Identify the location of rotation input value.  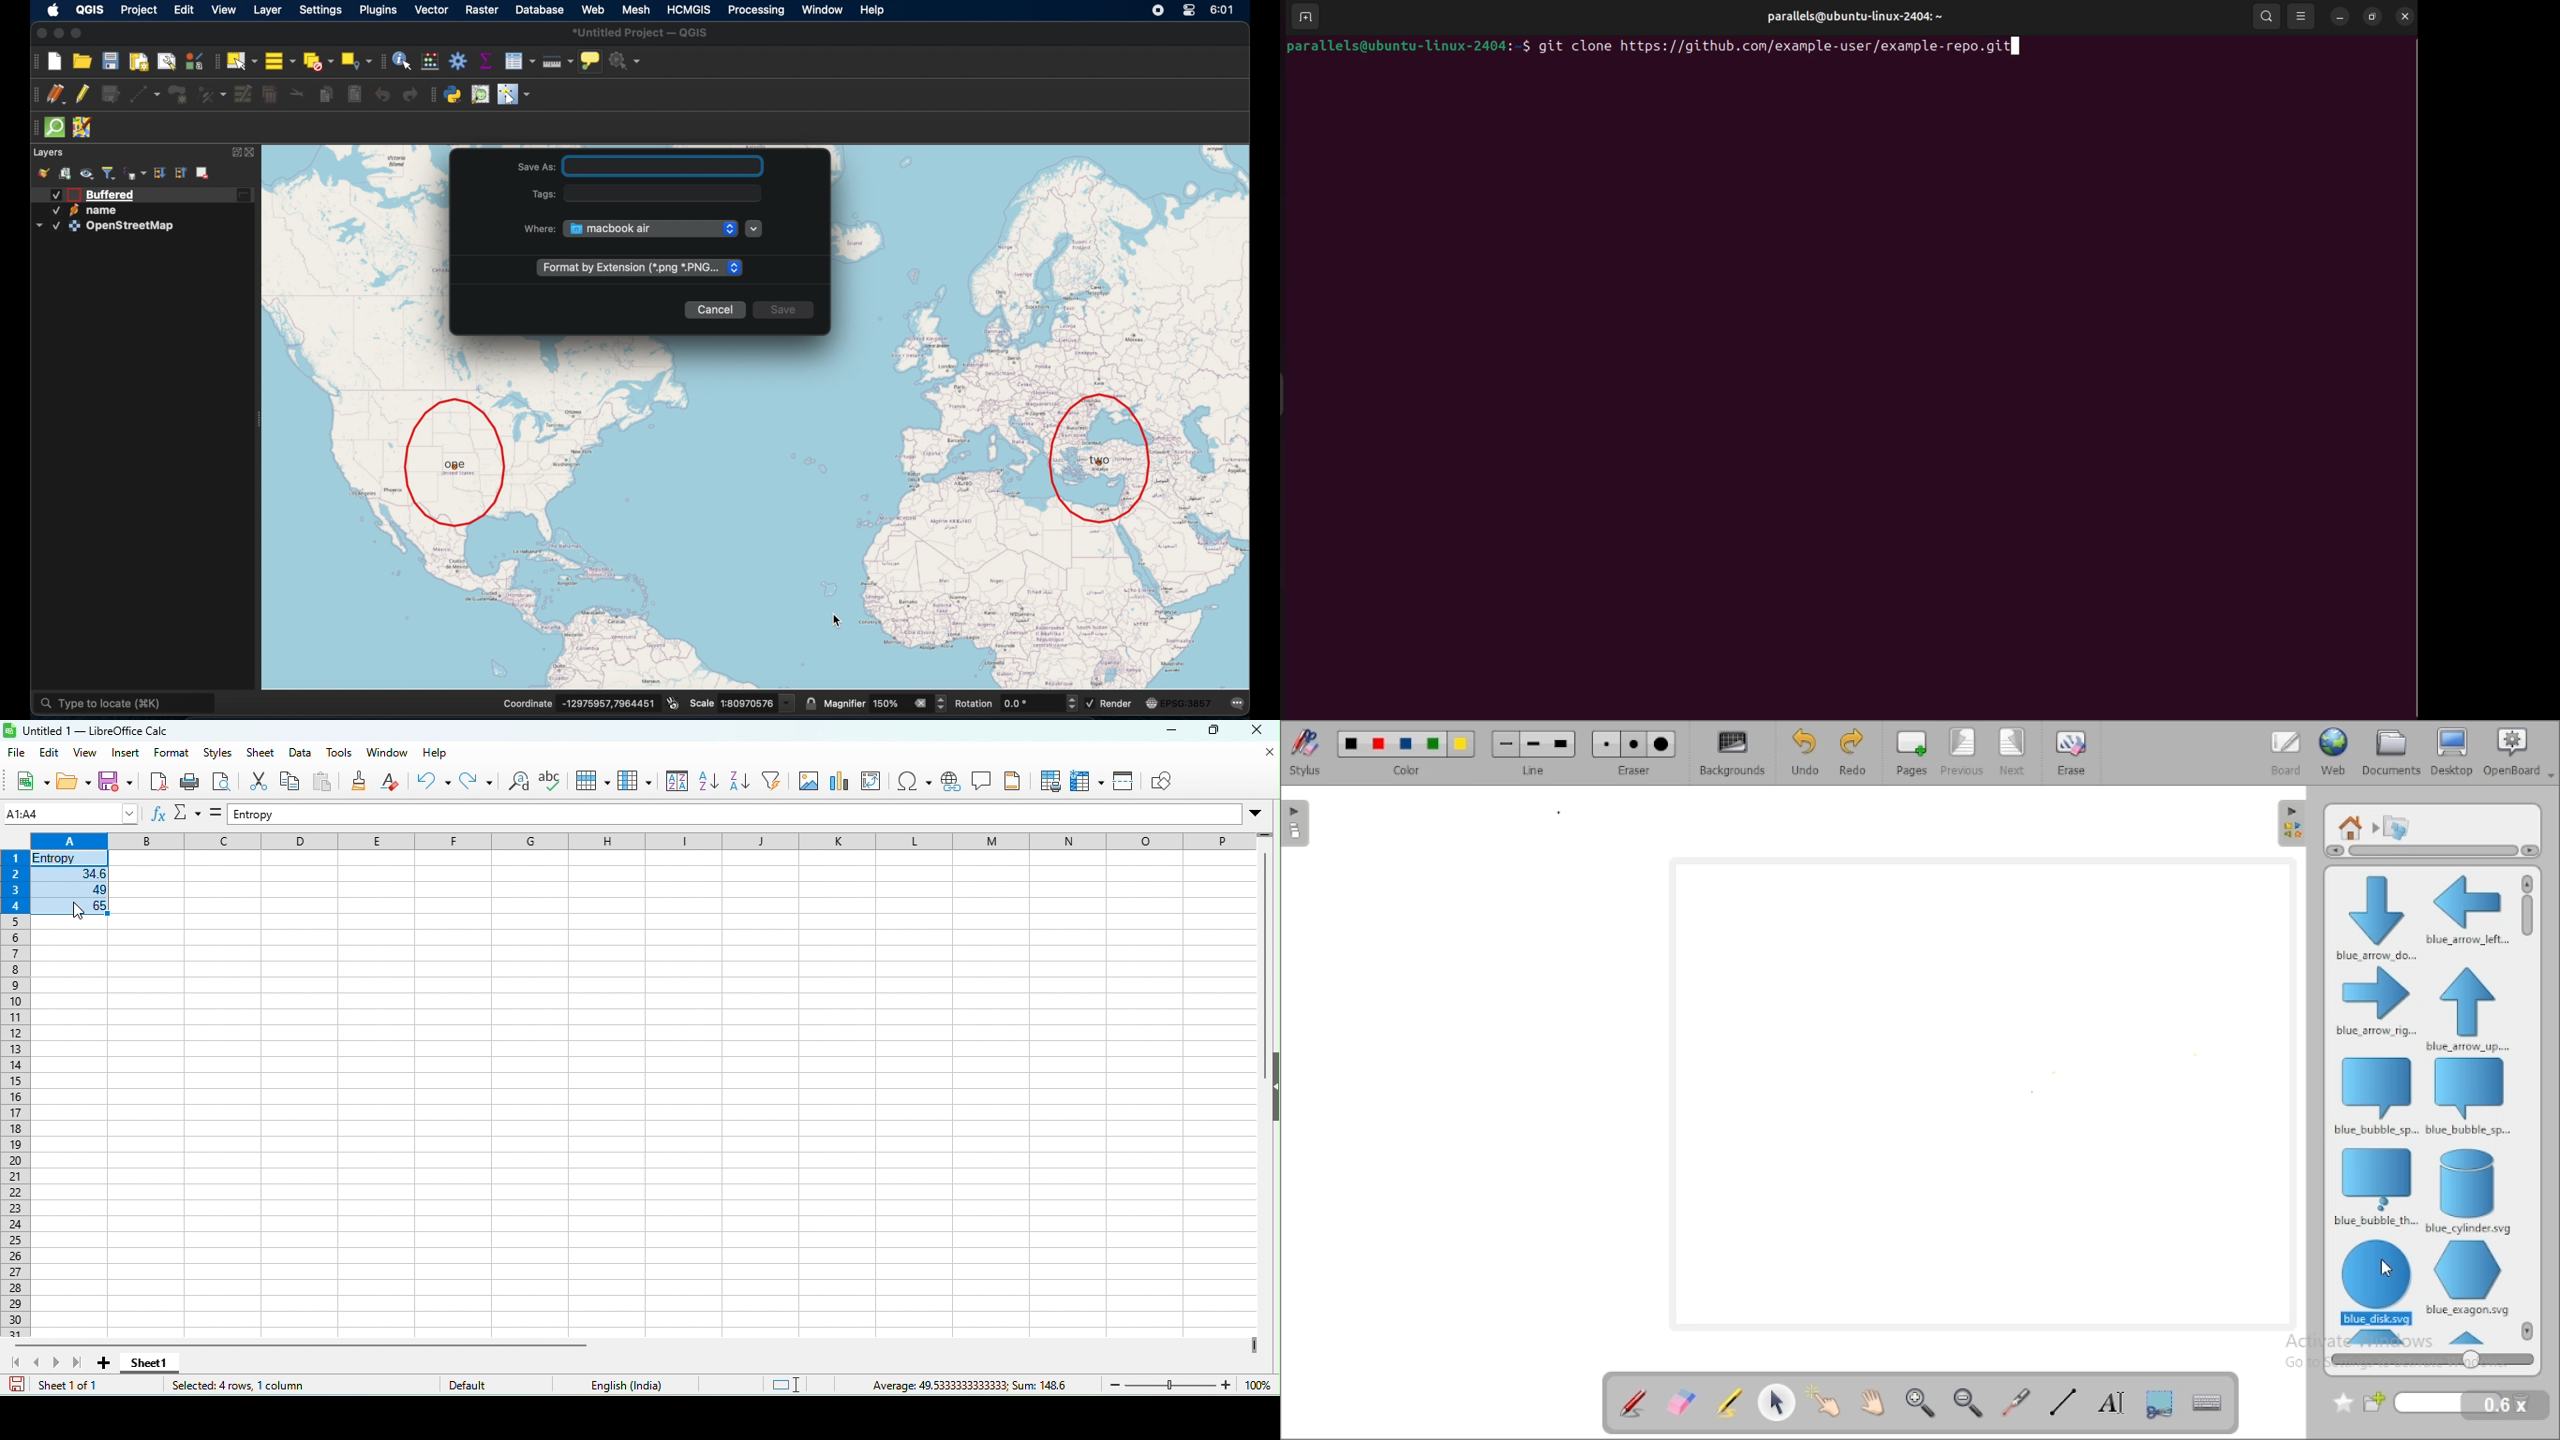
(1029, 704).